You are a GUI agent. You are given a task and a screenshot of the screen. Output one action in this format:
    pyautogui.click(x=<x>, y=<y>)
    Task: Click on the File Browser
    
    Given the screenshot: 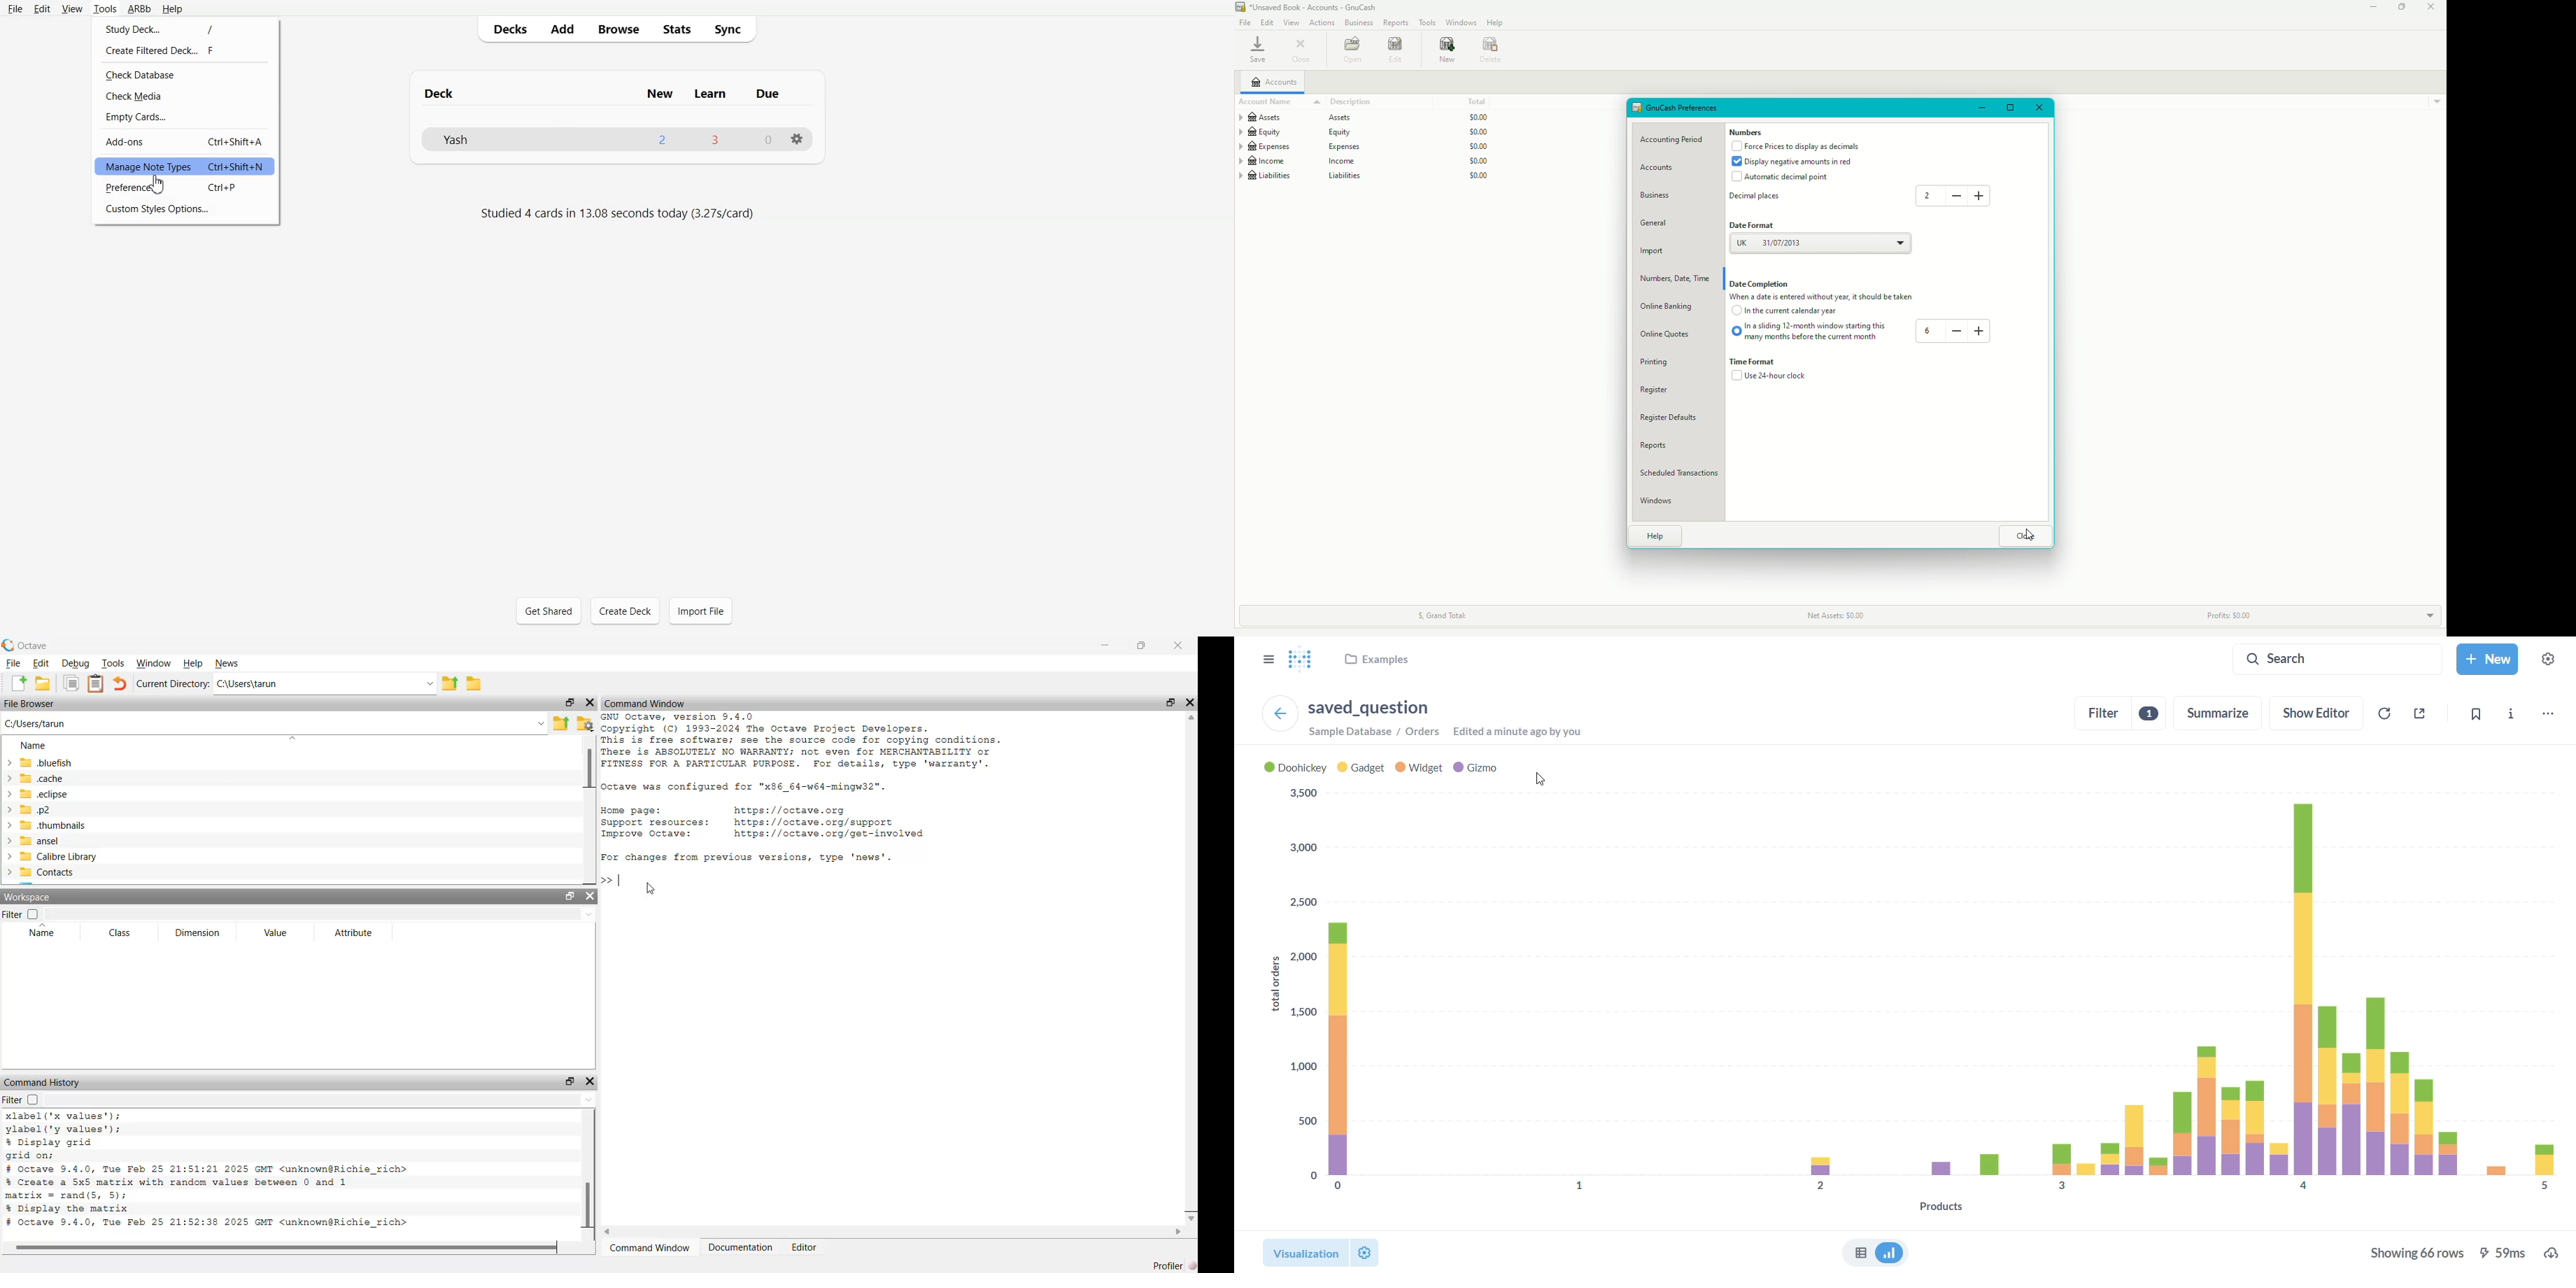 What is the action you would take?
    pyautogui.click(x=33, y=705)
    